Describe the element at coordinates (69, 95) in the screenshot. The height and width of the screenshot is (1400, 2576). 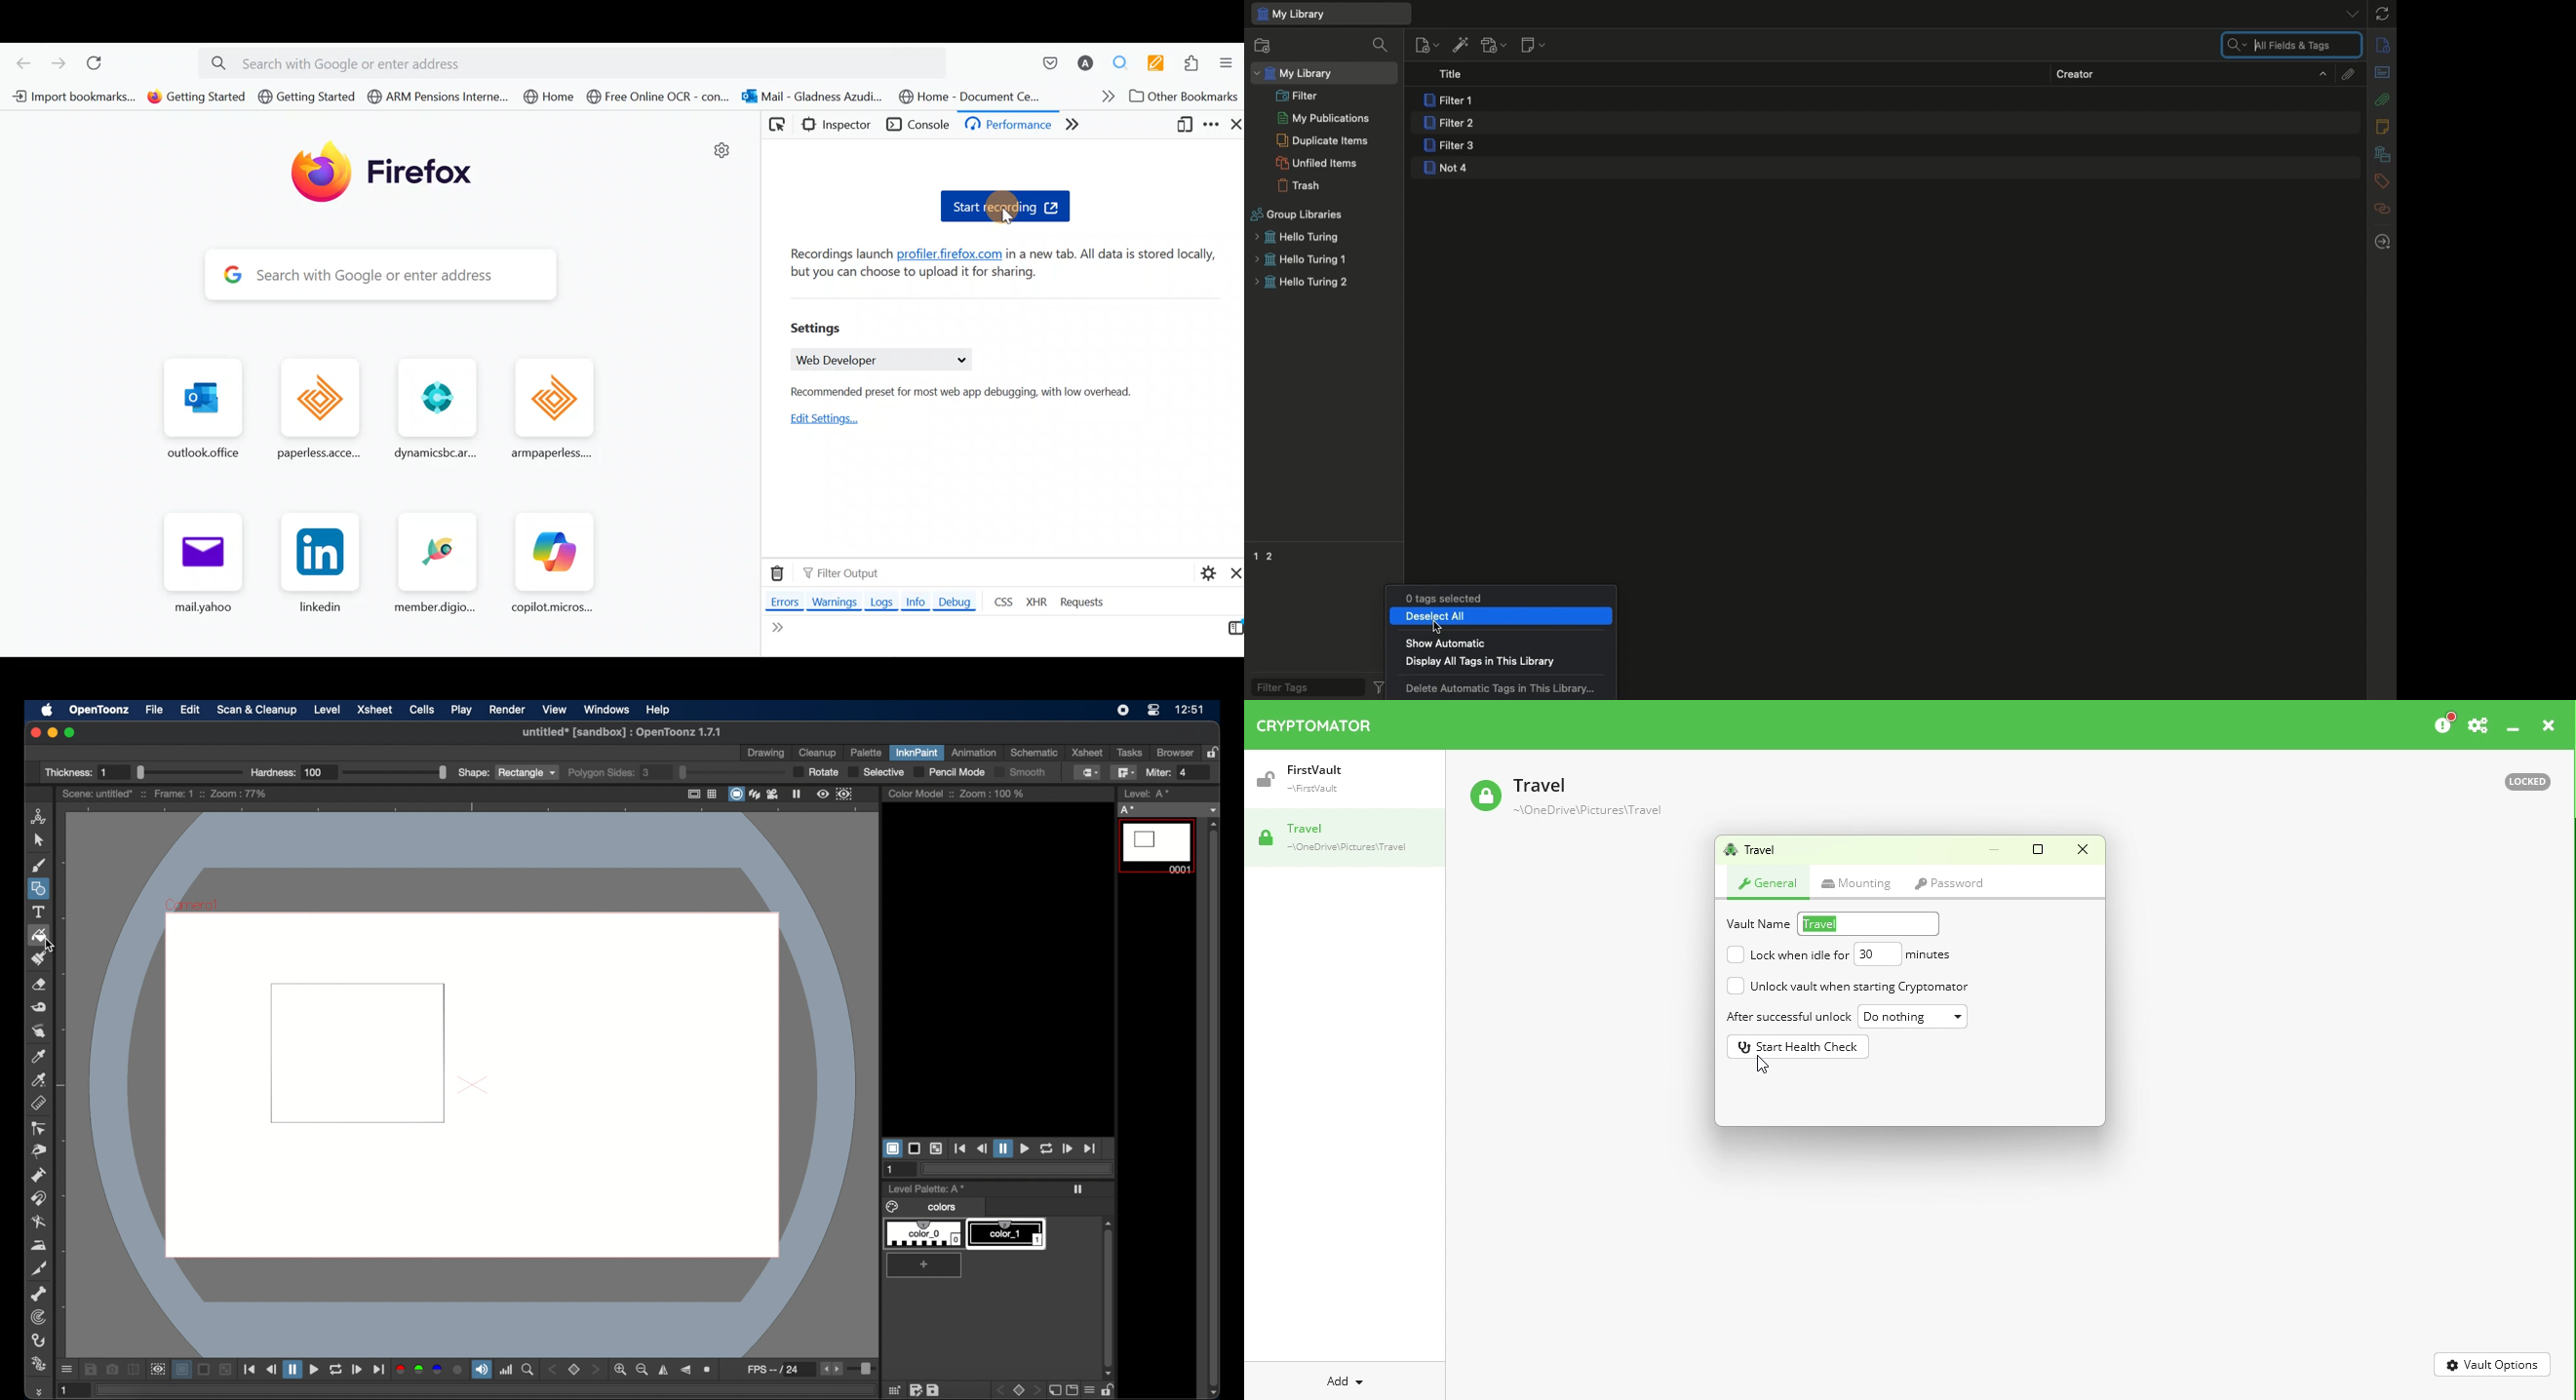
I see `Bookmark 1` at that location.